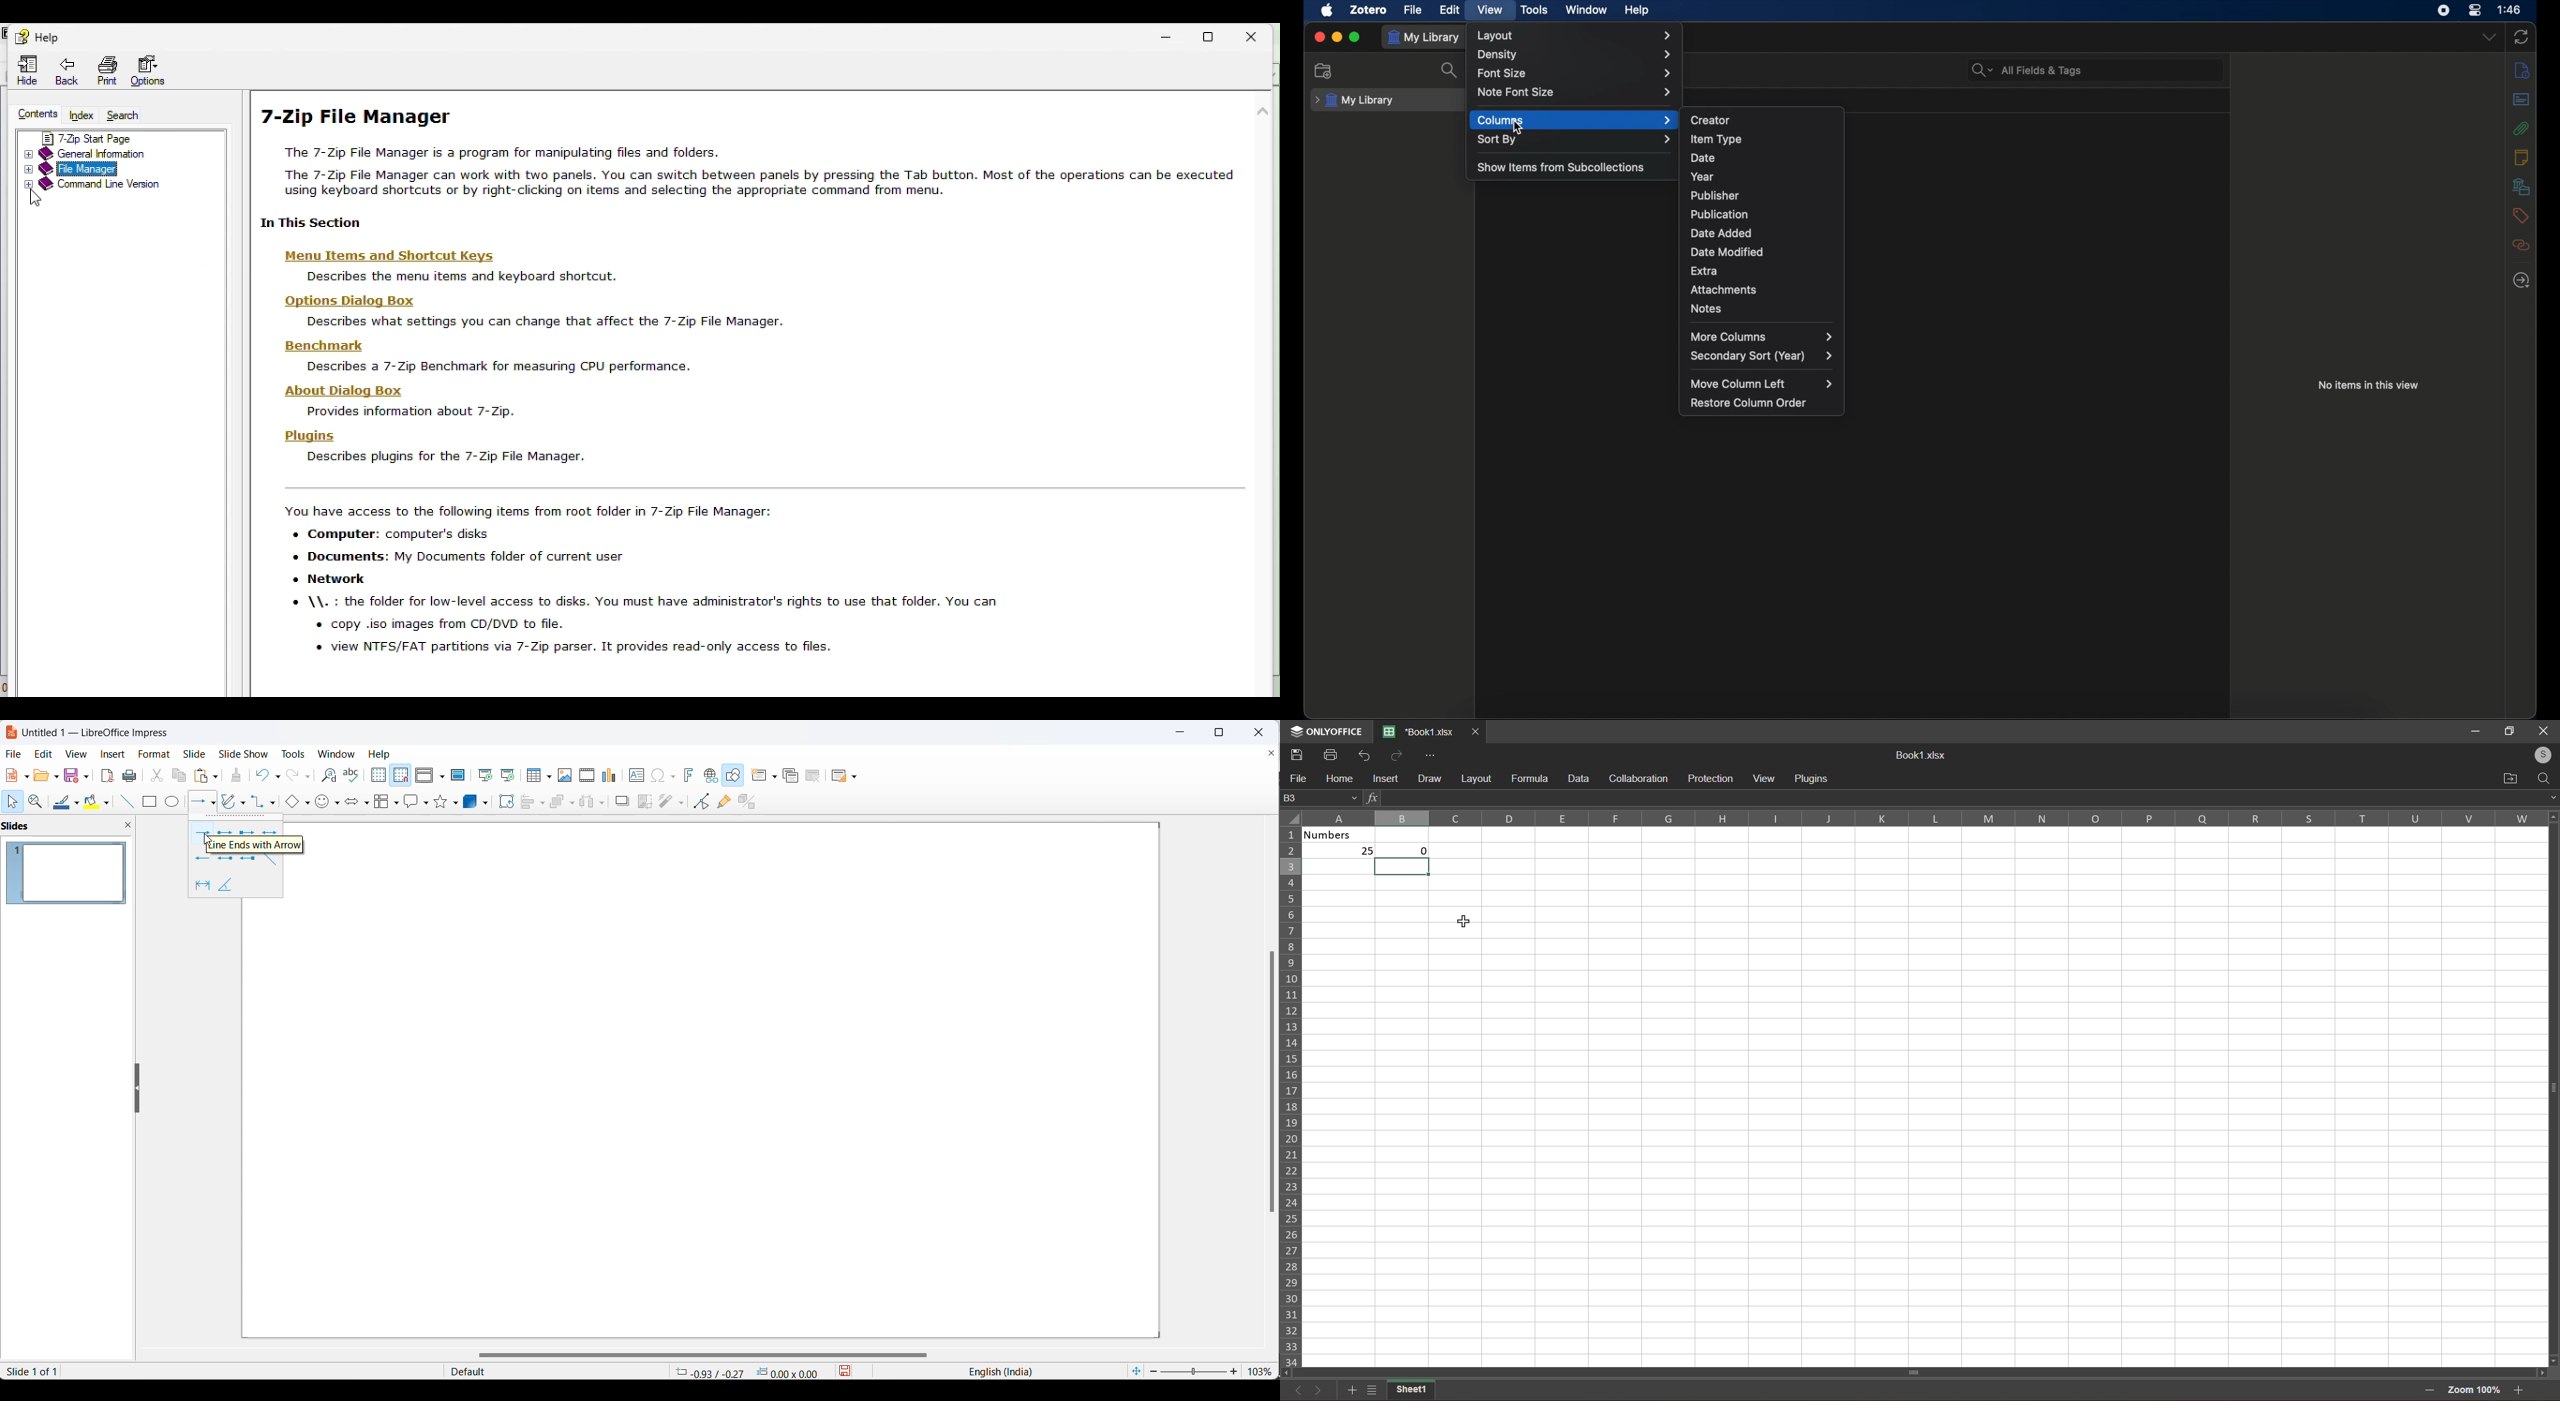 The image size is (2576, 1428). What do you see at coordinates (1195, 1370) in the screenshot?
I see `zoom slider` at bounding box center [1195, 1370].